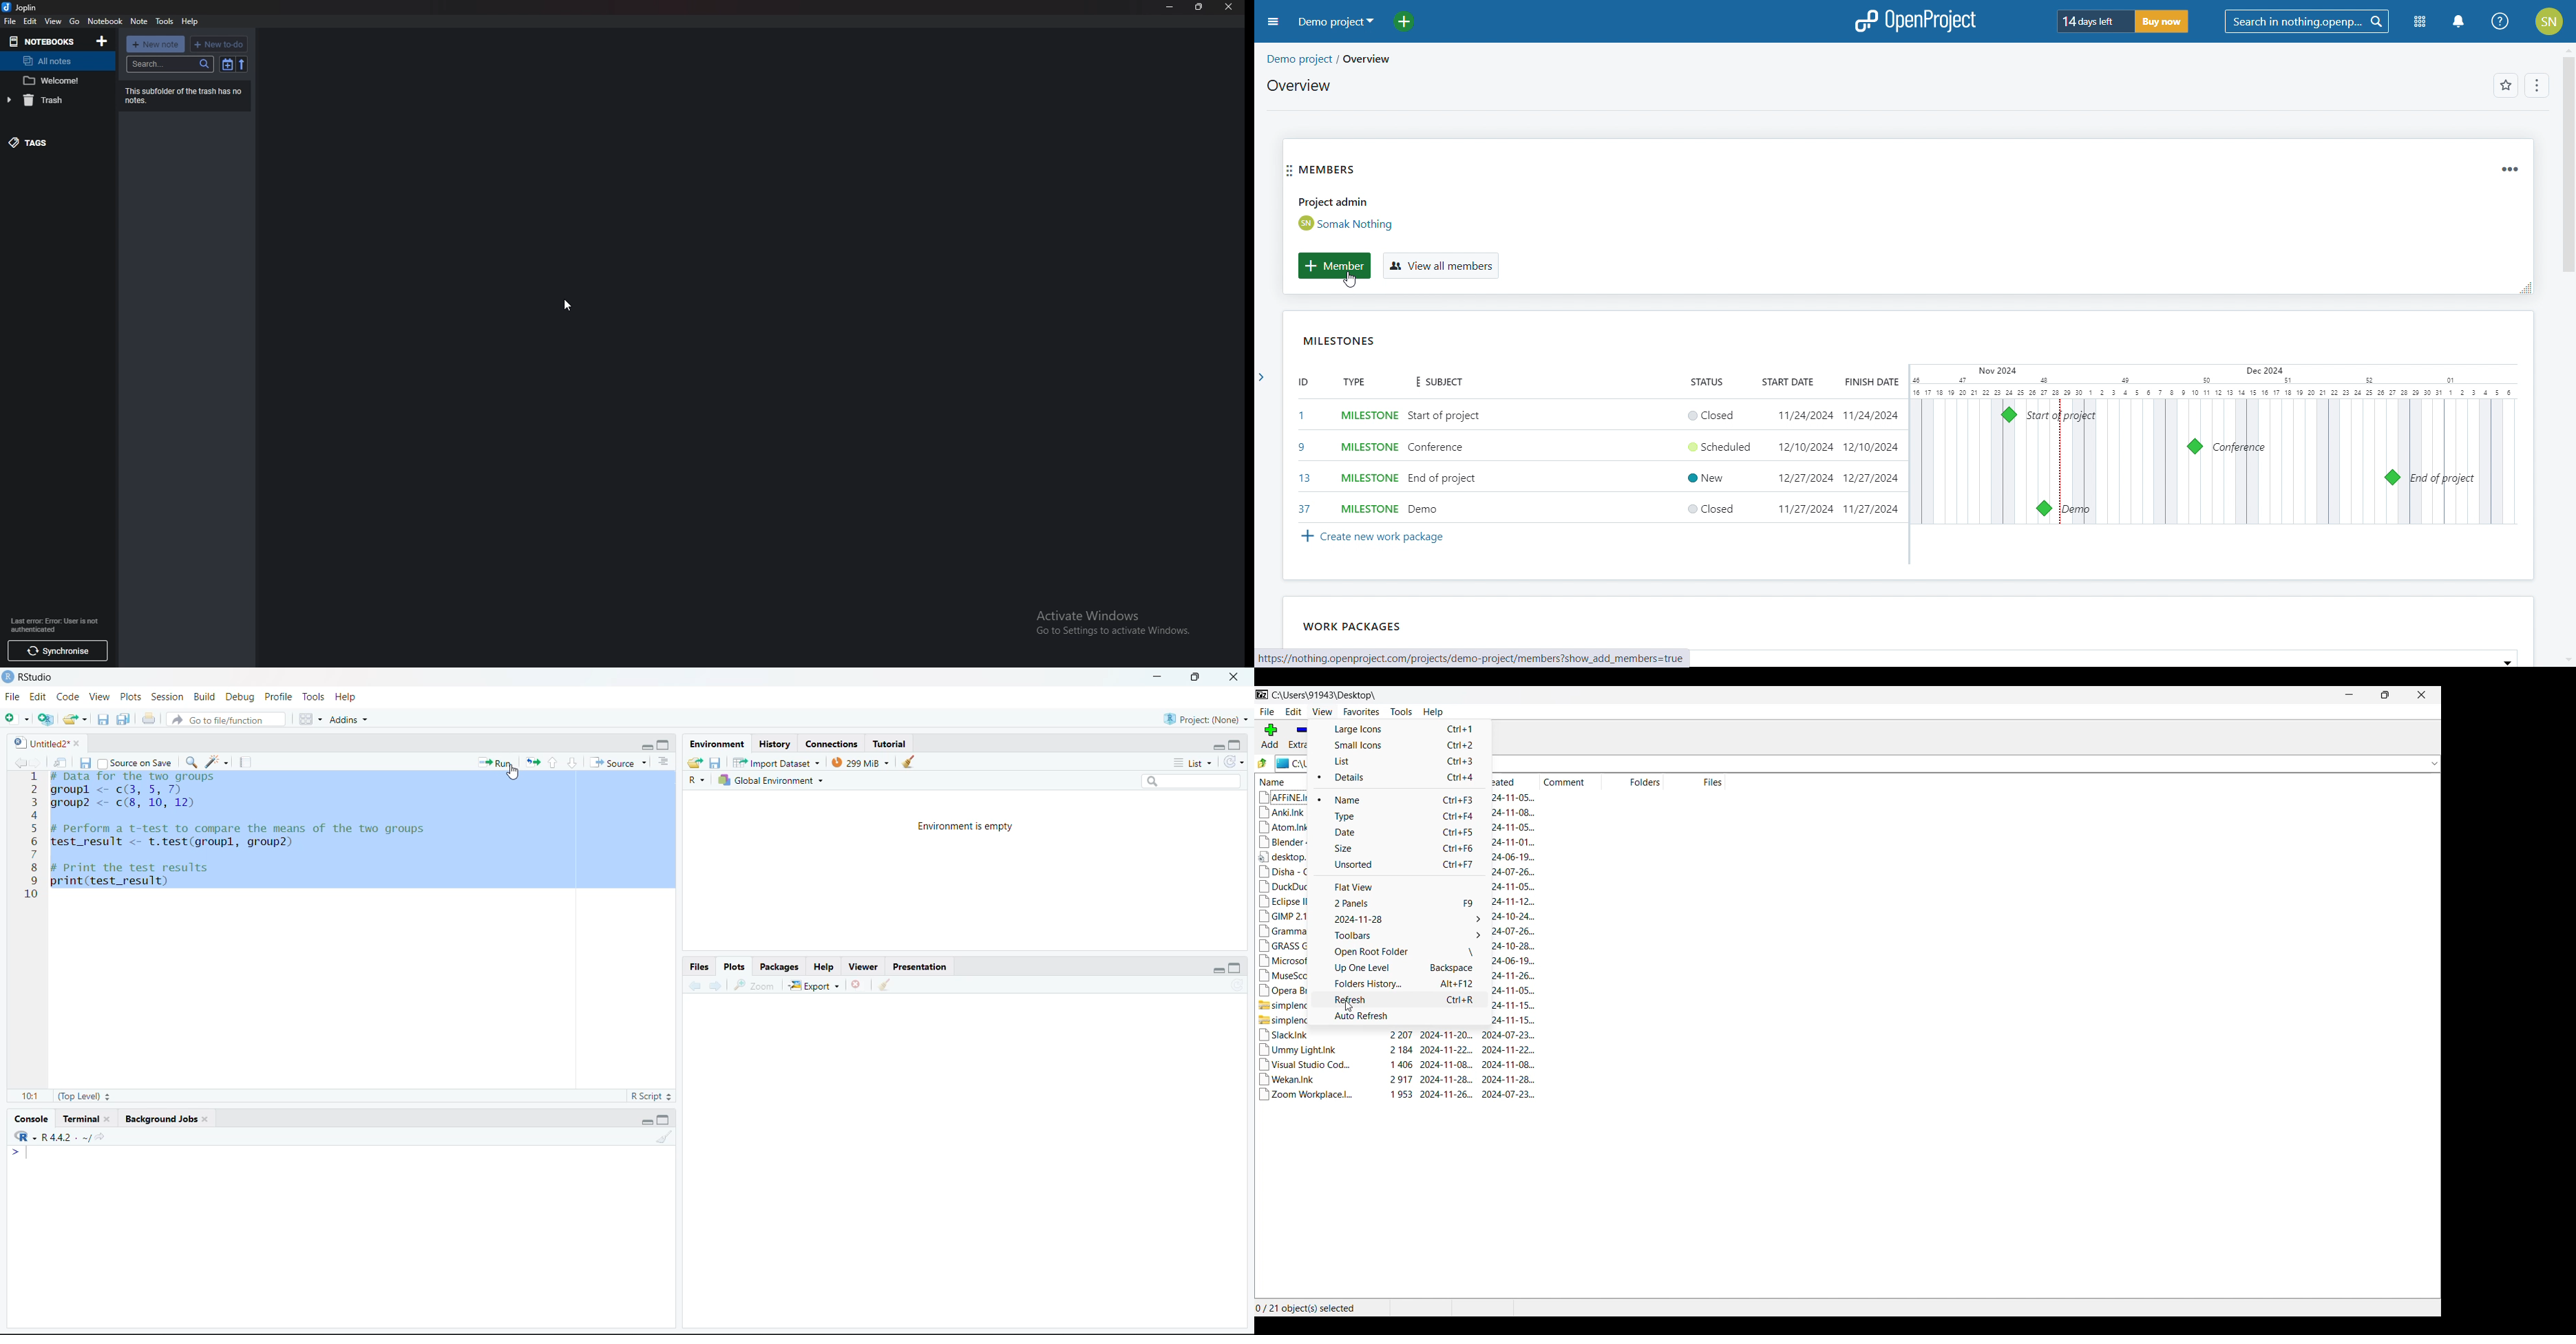 The image size is (2576, 1344). What do you see at coordinates (106, 21) in the screenshot?
I see `notebook` at bounding box center [106, 21].